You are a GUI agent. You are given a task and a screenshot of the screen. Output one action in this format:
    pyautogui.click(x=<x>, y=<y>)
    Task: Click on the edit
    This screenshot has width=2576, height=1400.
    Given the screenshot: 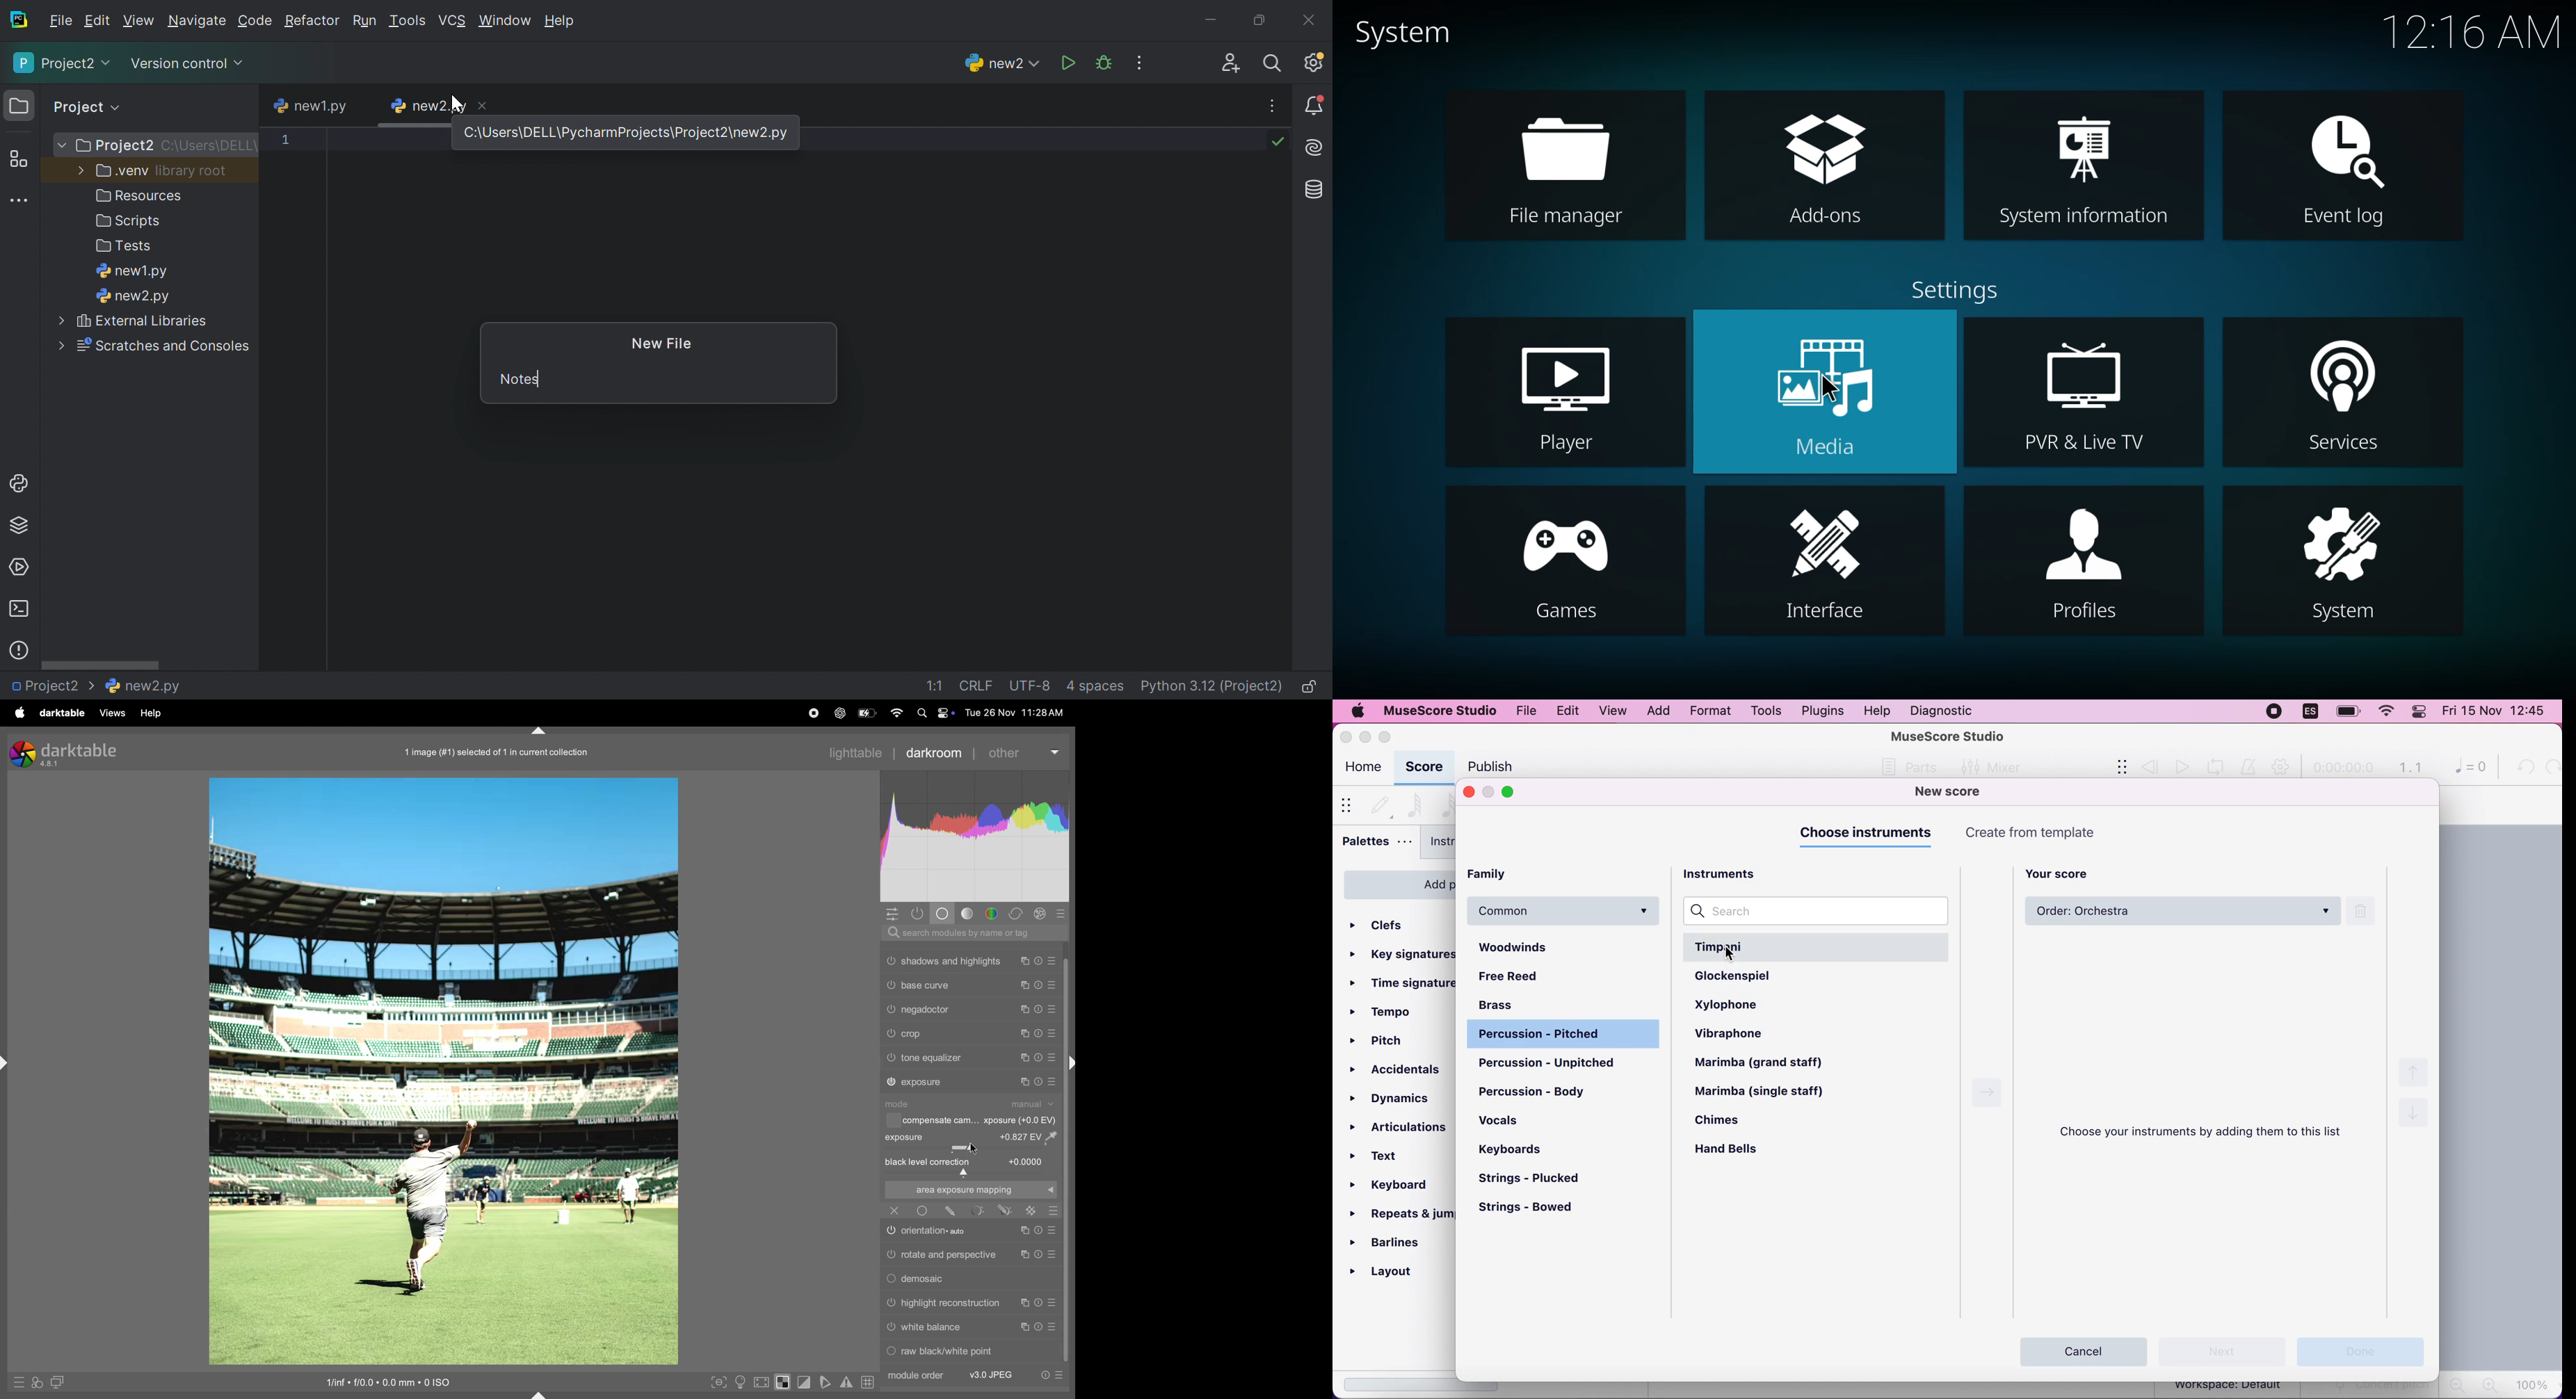 What is the action you would take?
    pyautogui.click(x=1566, y=710)
    